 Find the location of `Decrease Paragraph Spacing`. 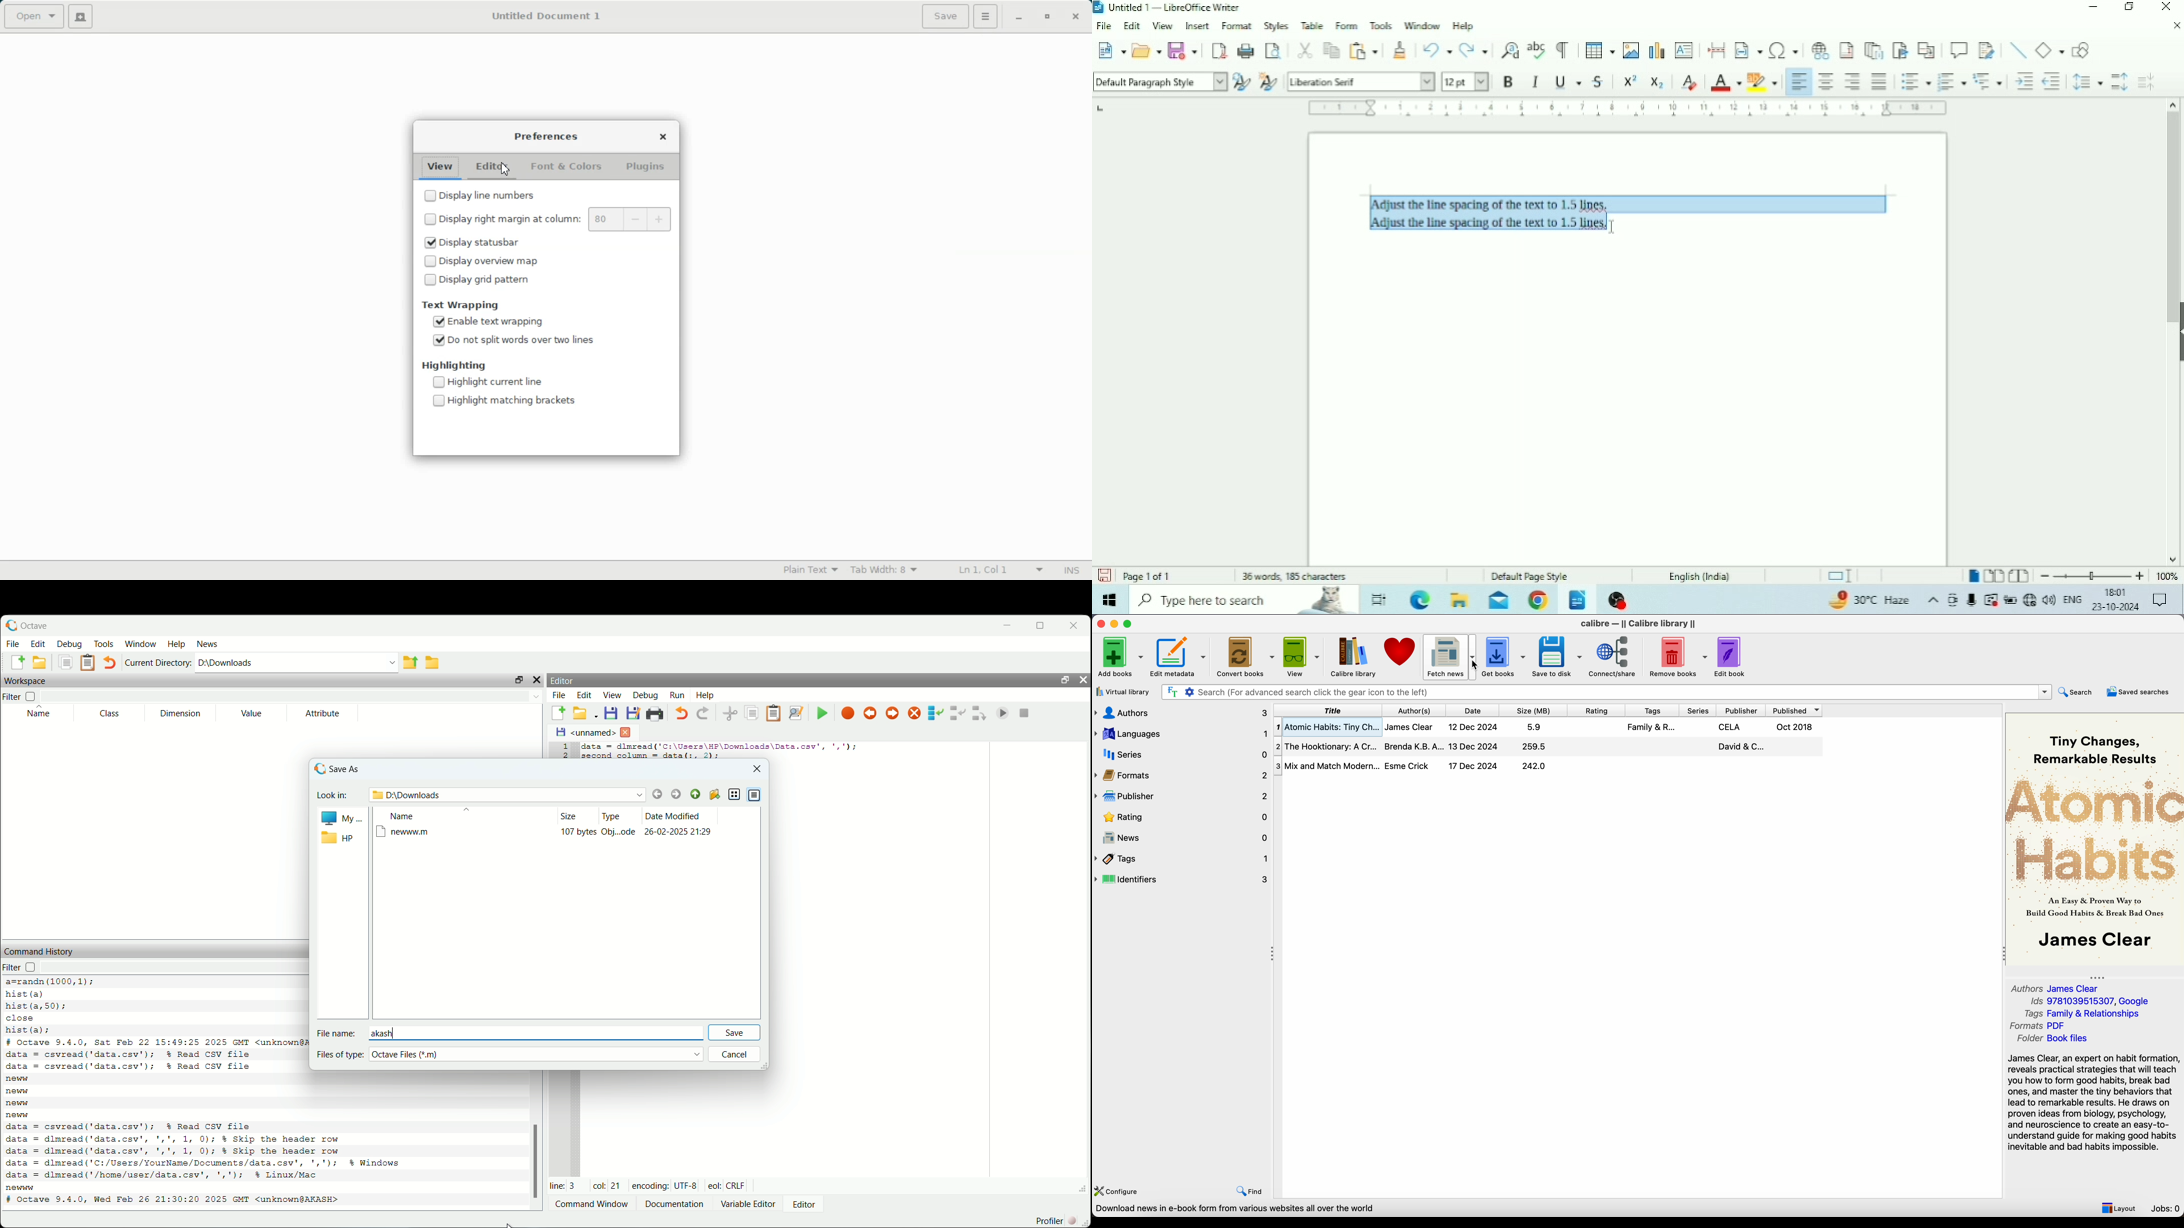

Decrease Paragraph Spacing is located at coordinates (2146, 83).